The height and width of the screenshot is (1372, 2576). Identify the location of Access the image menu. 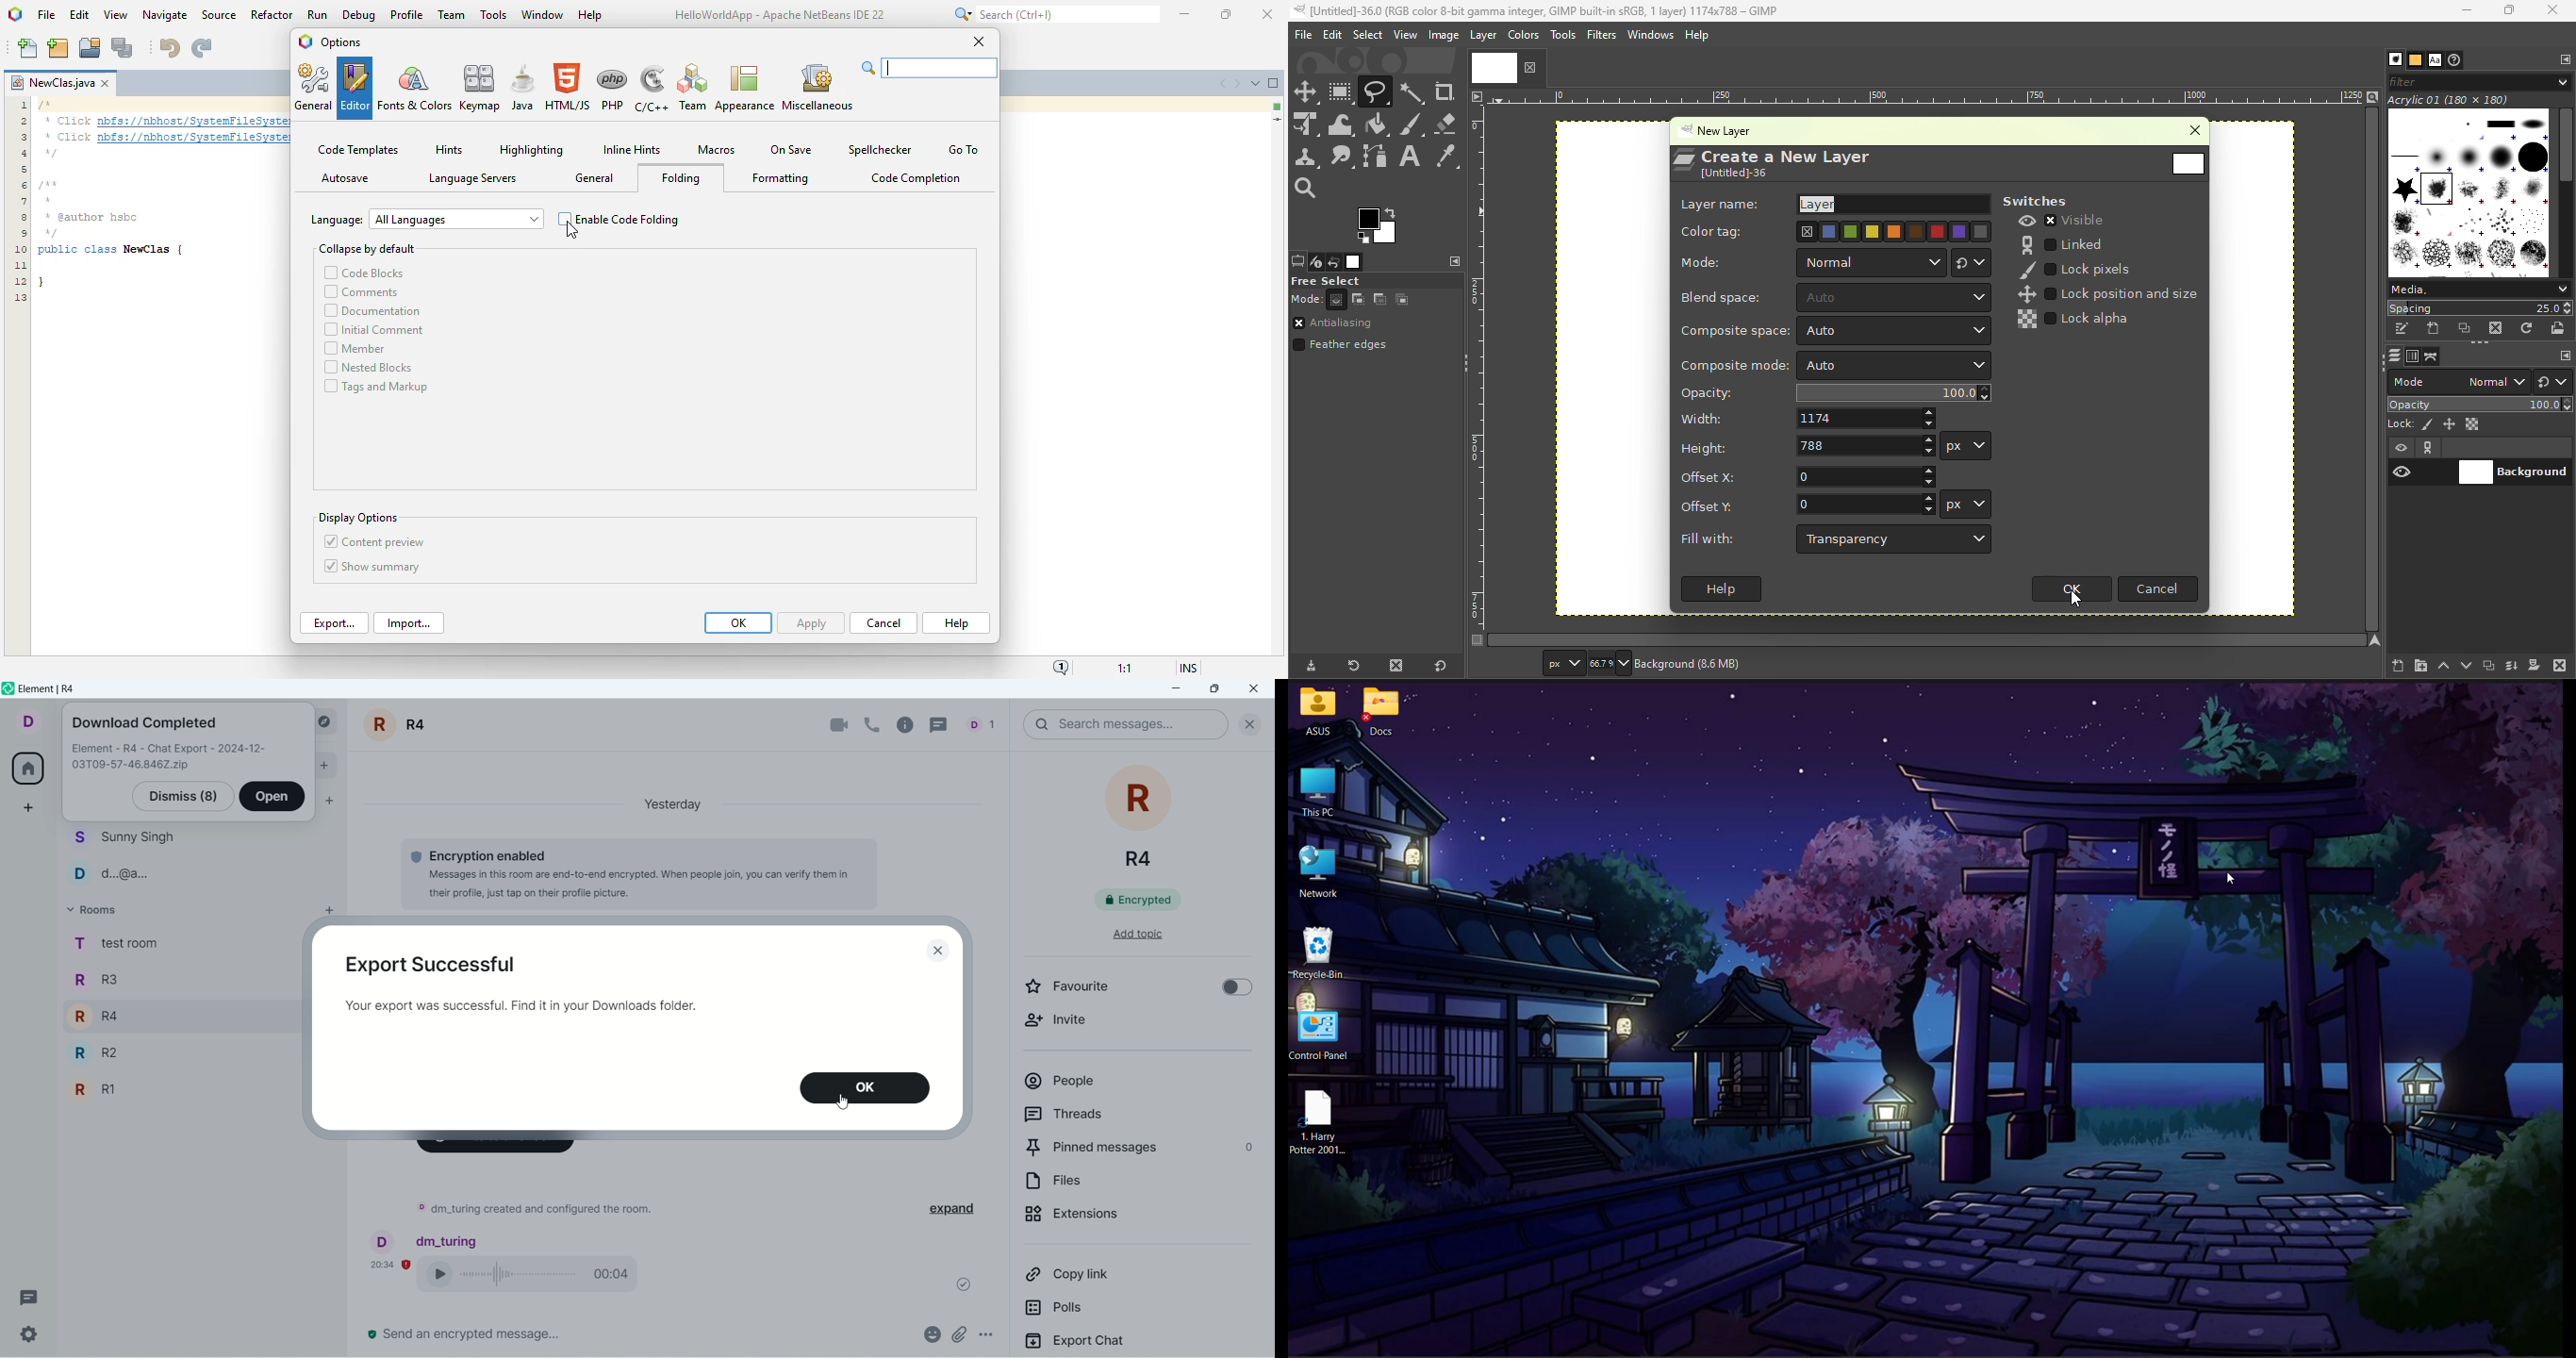
(1477, 95).